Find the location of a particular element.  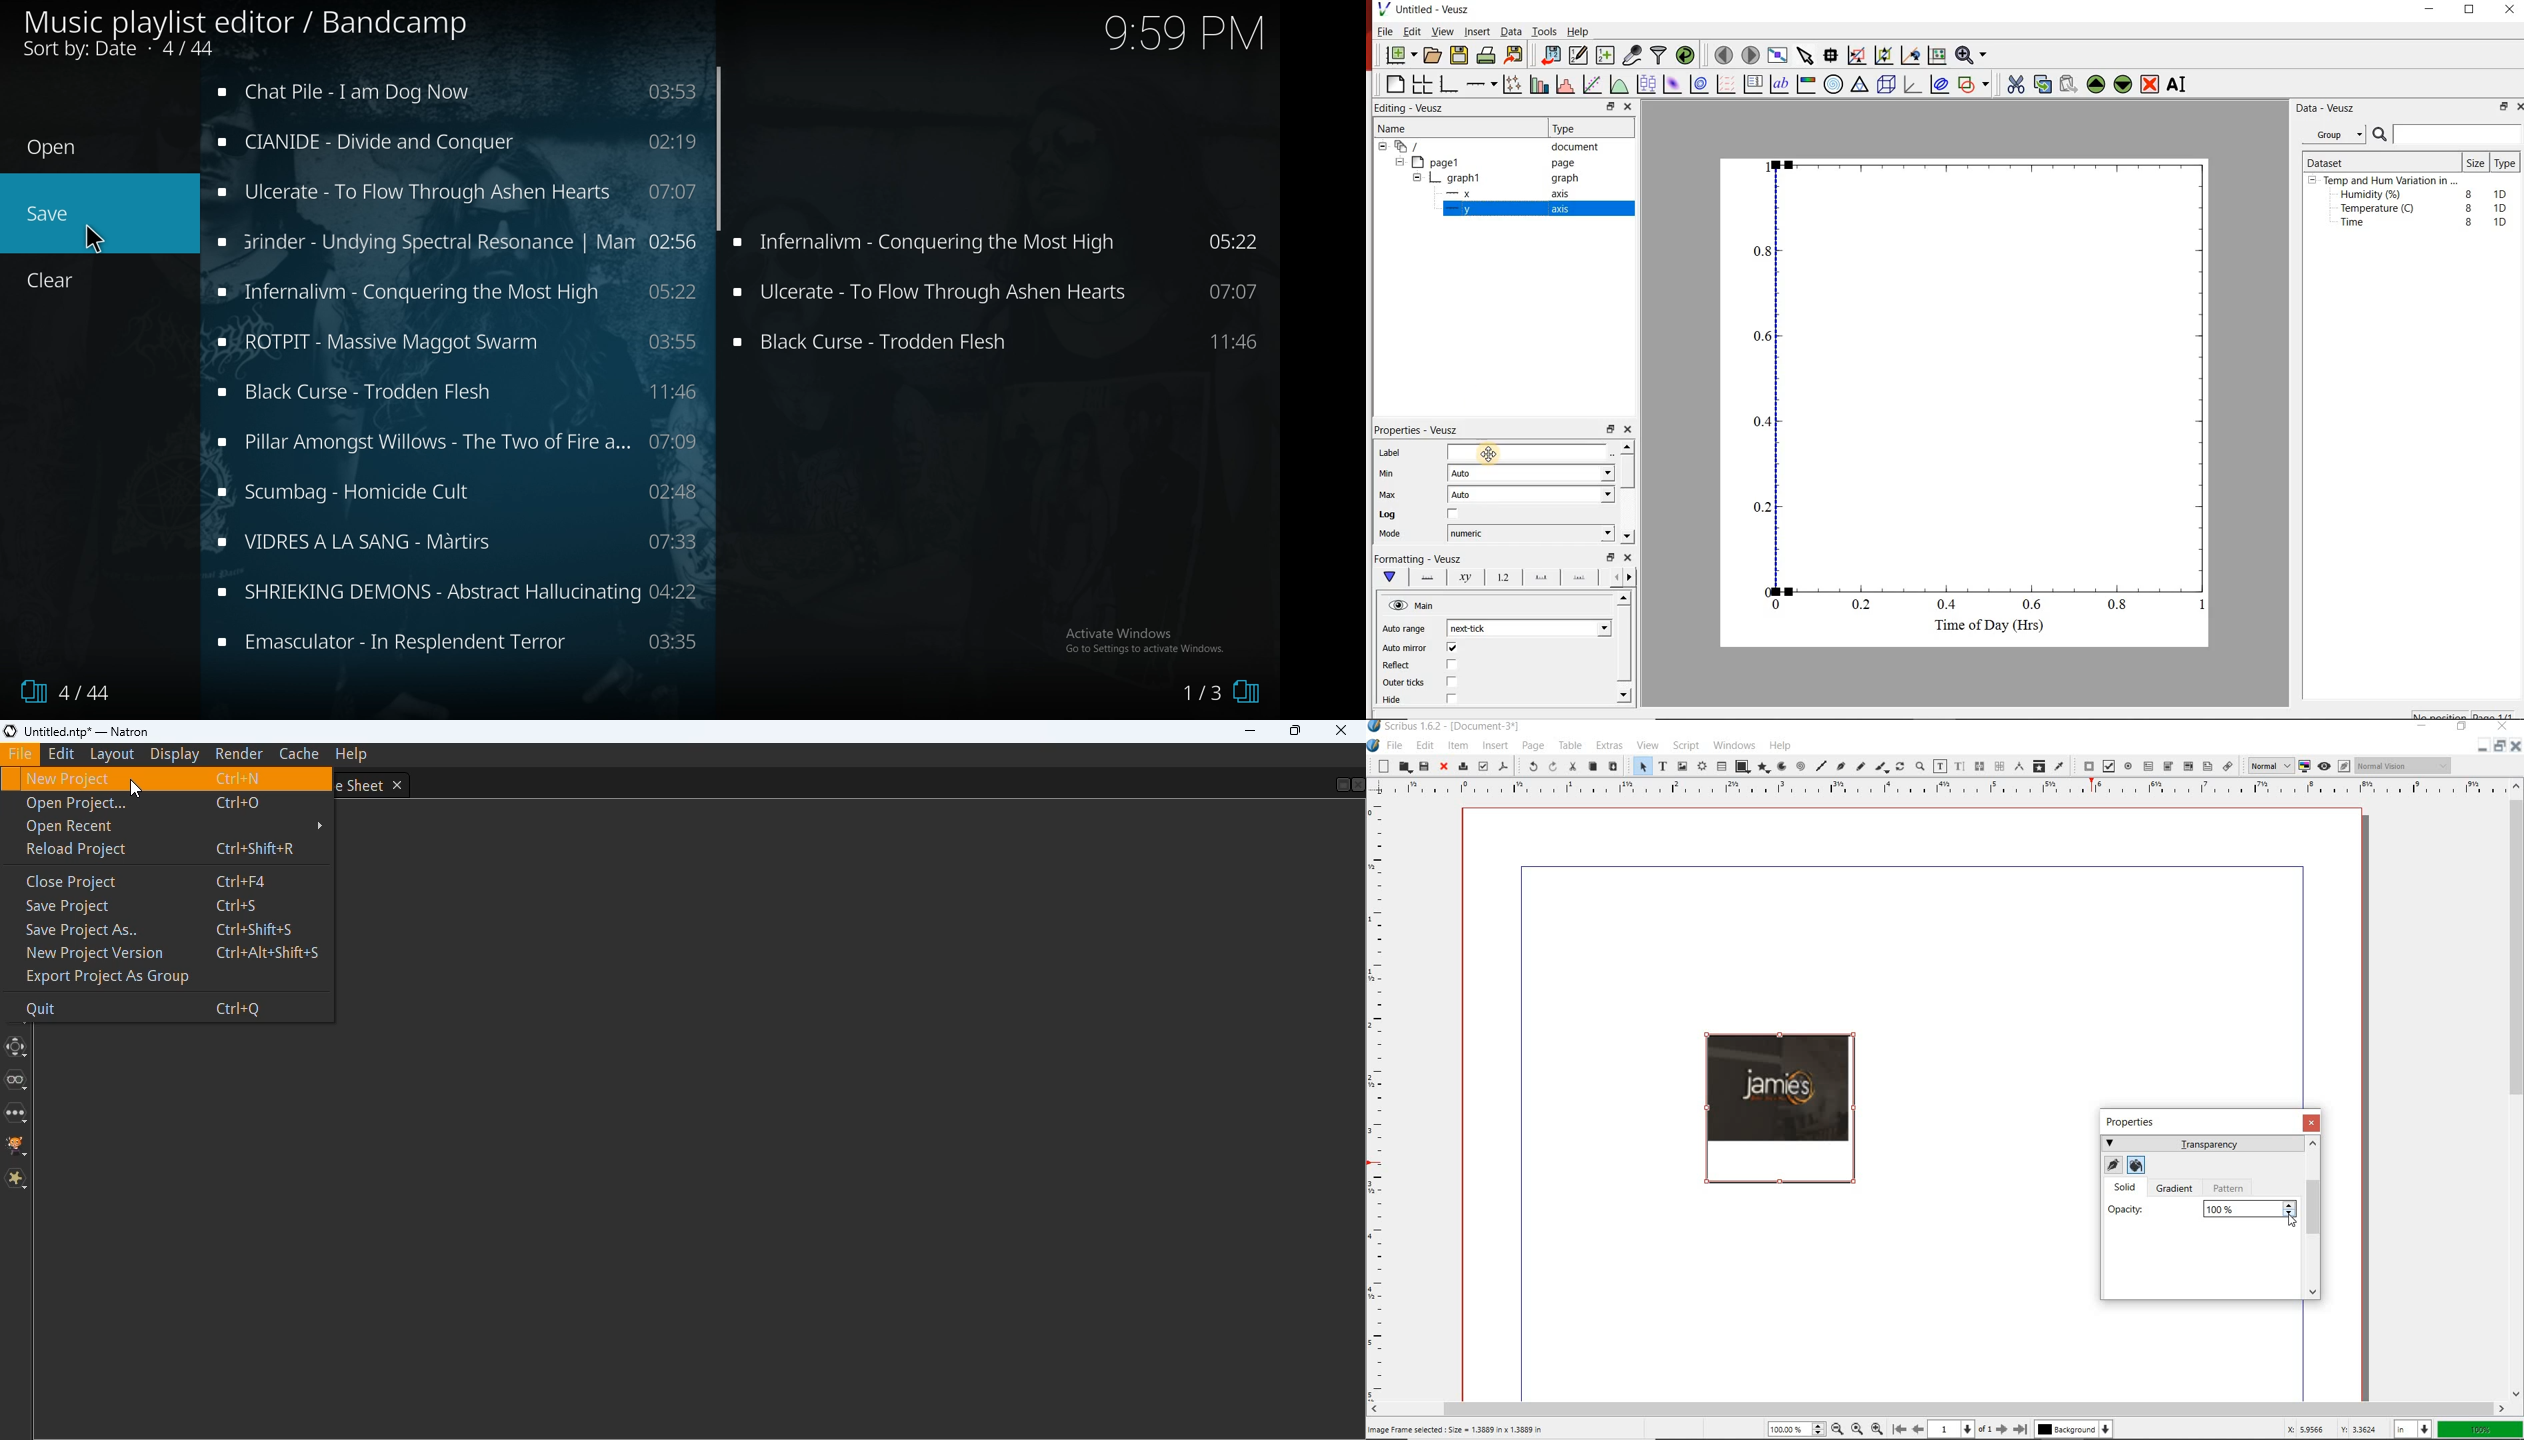

Label is located at coordinates (1489, 451).